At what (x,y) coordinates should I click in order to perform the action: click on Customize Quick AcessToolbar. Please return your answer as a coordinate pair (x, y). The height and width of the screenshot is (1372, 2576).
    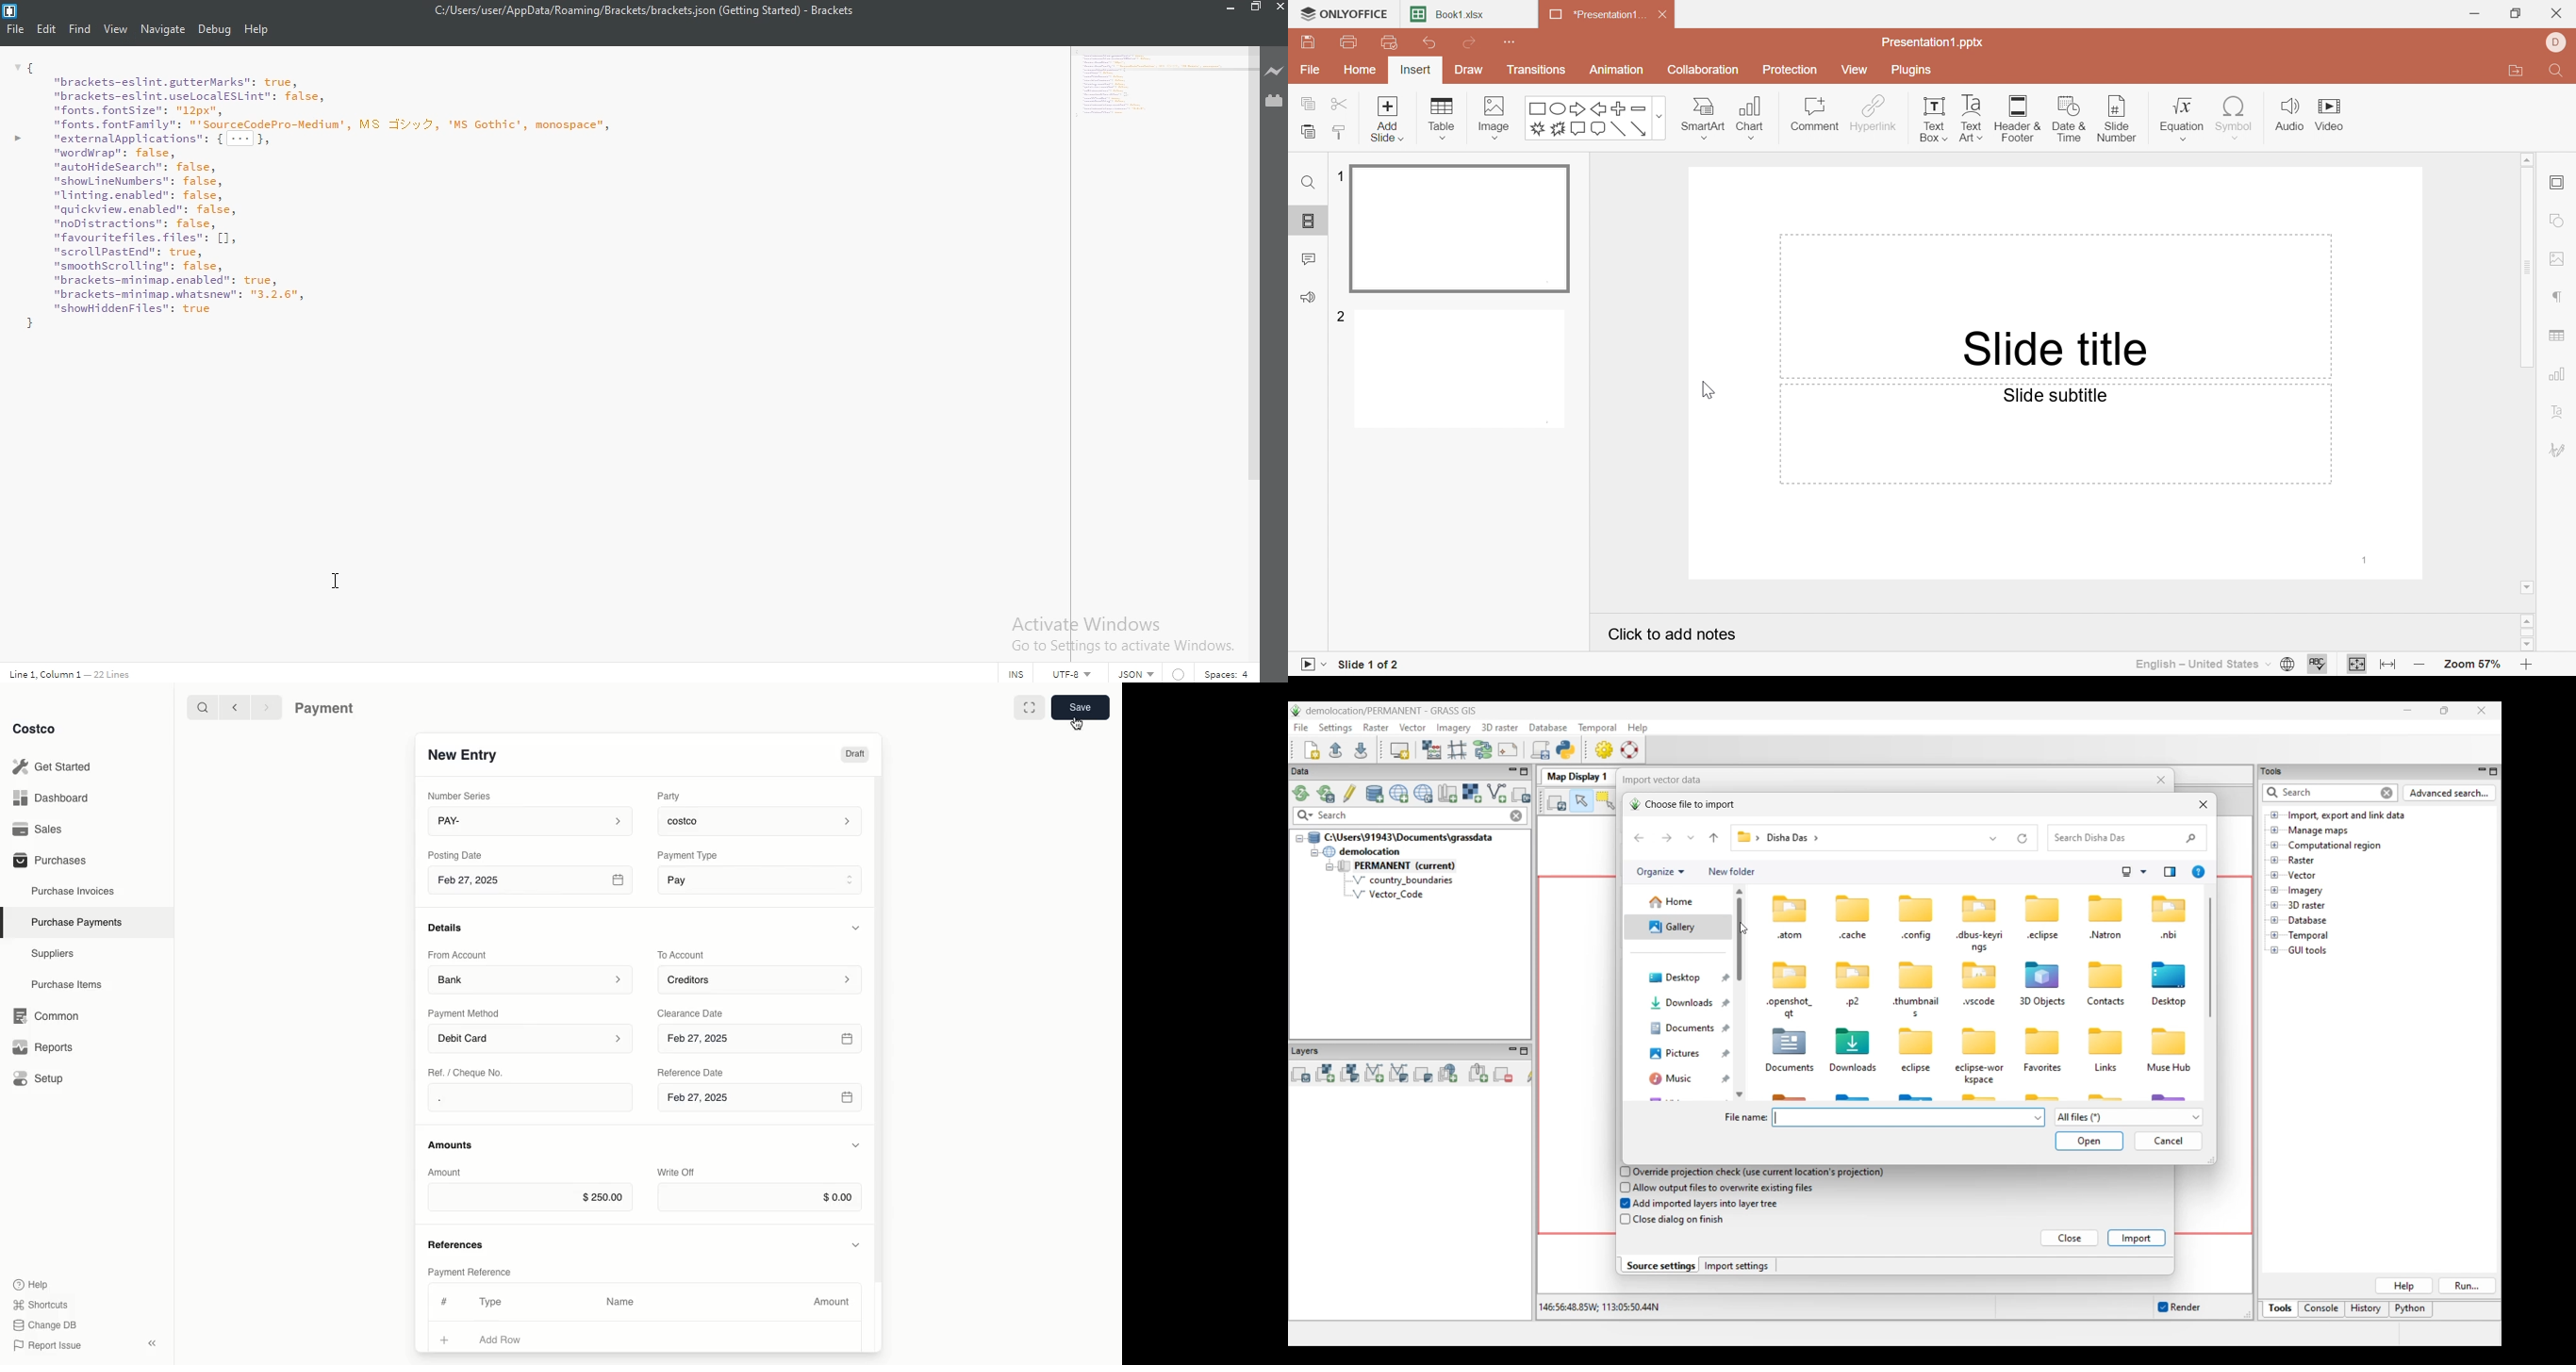
    Looking at the image, I should click on (1511, 40).